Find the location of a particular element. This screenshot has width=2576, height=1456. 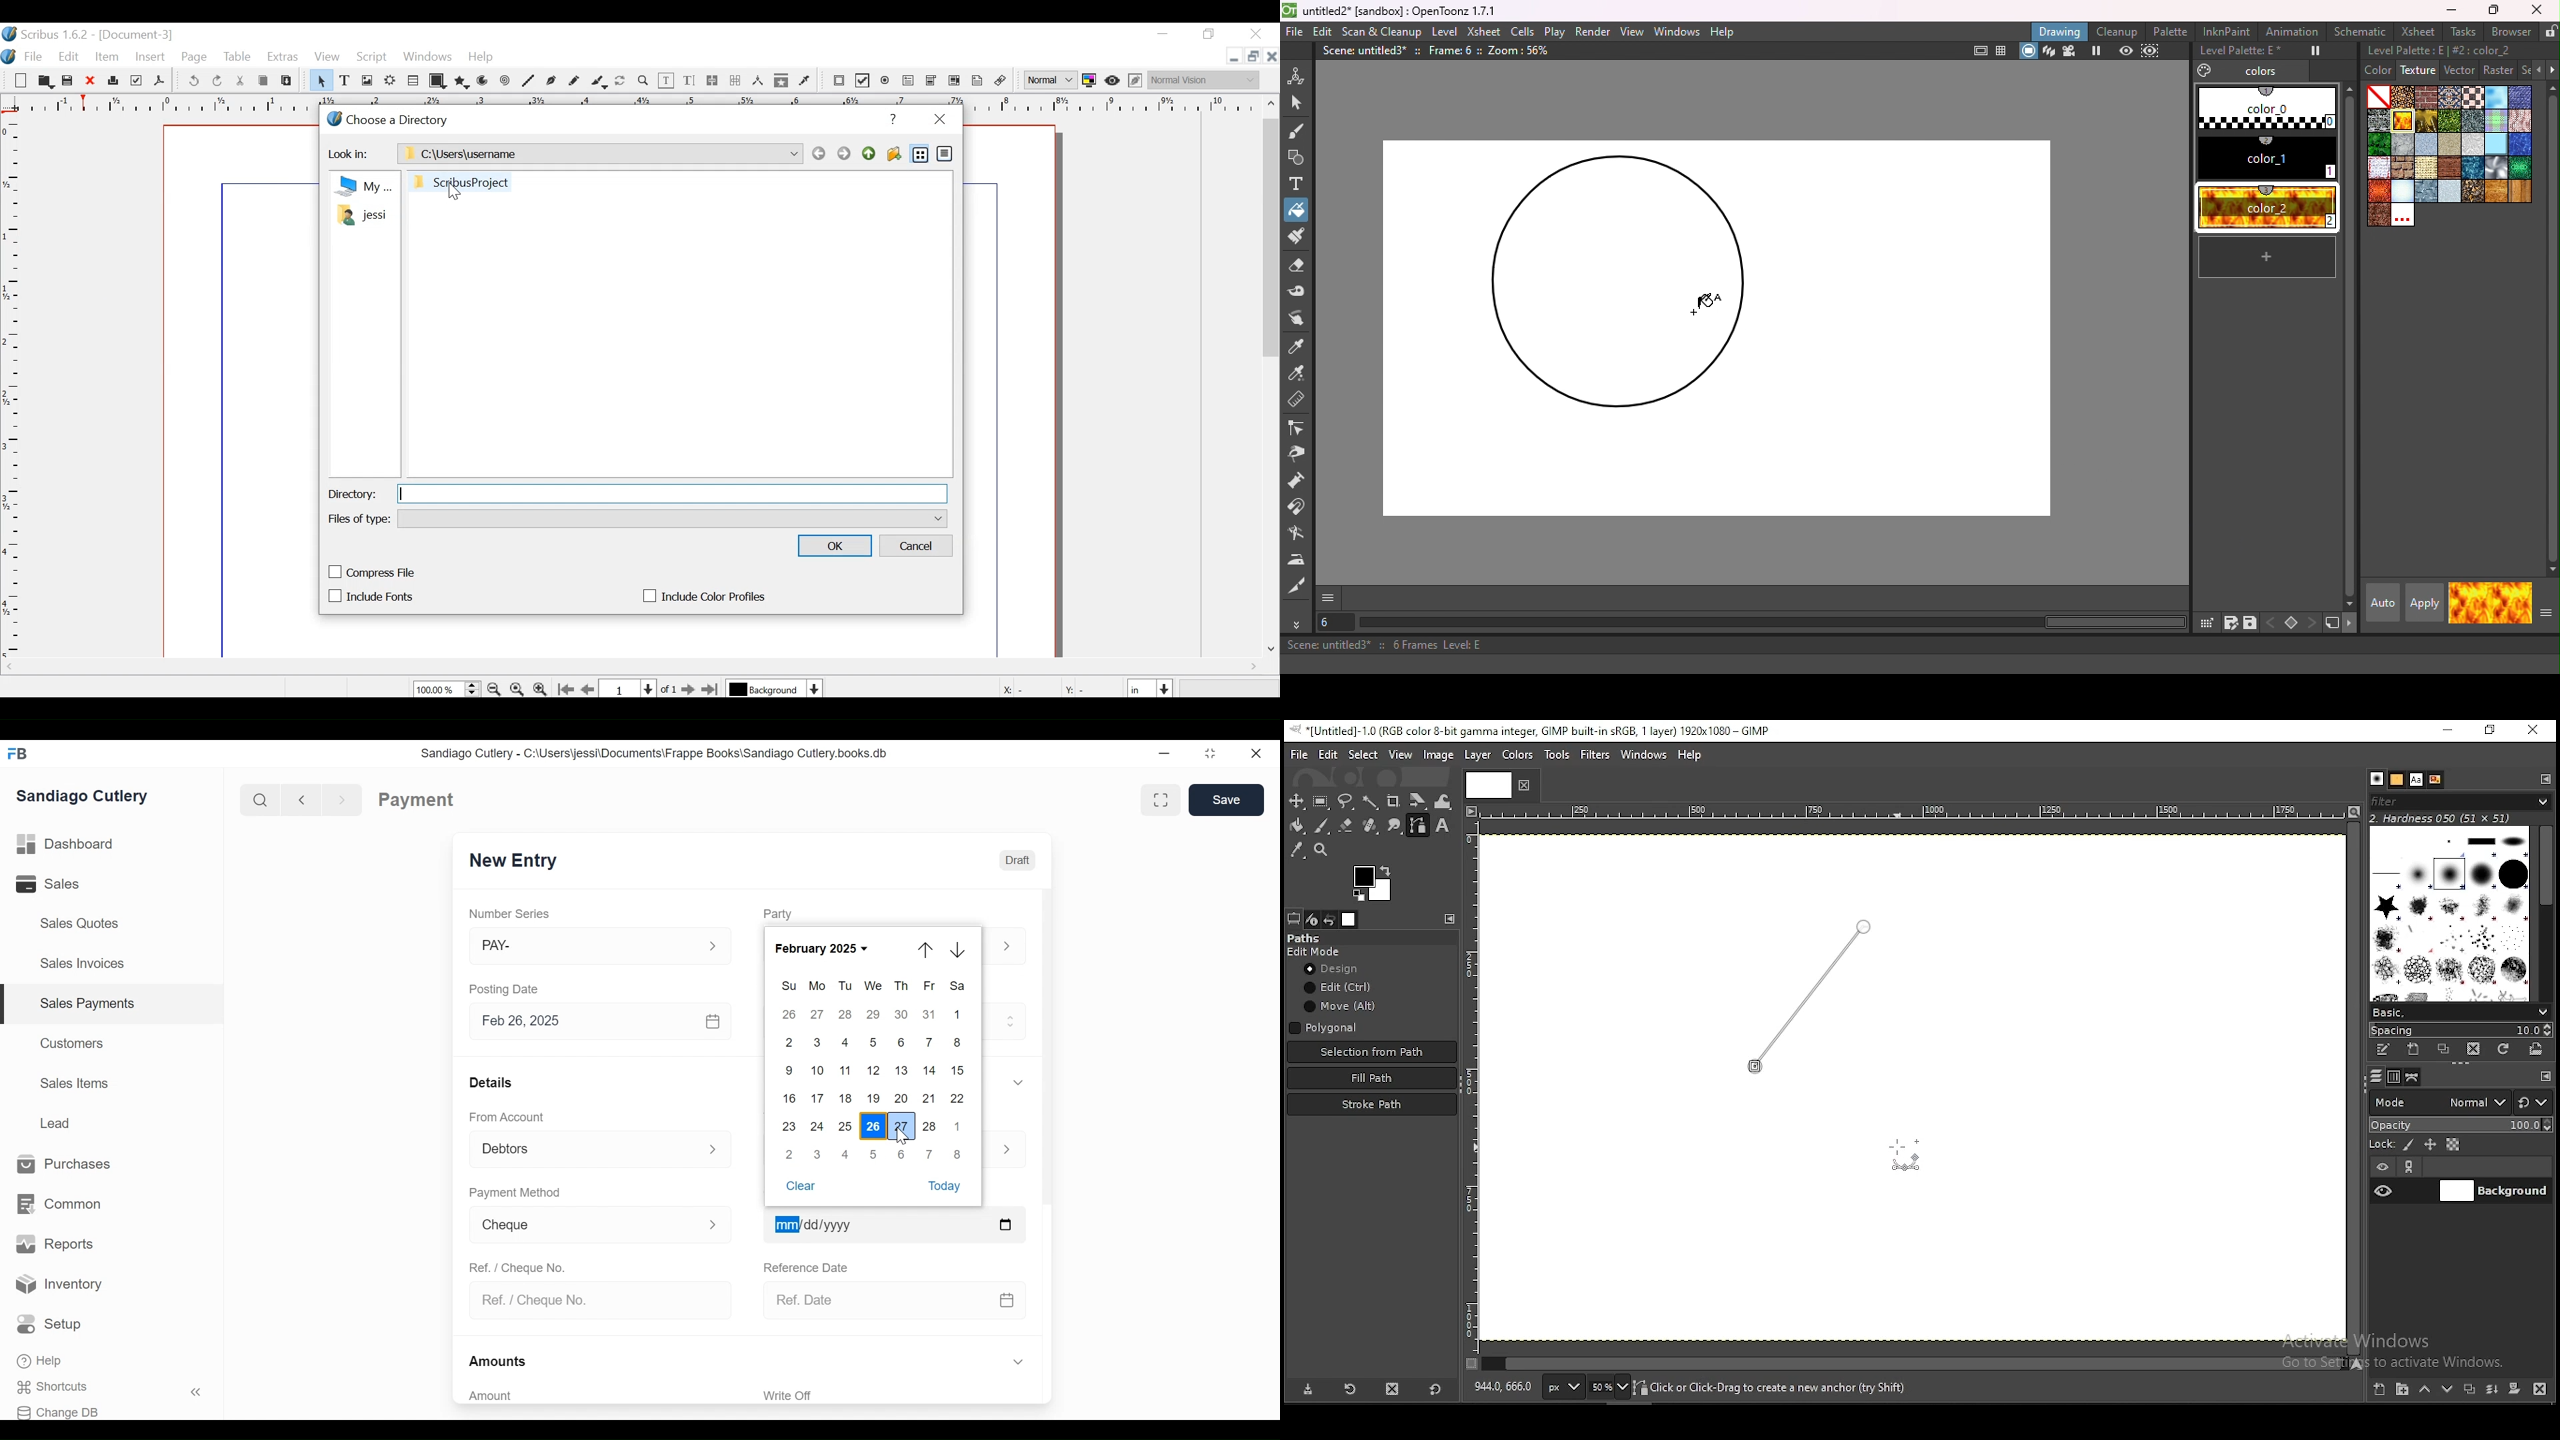

PDF Combo Box  is located at coordinates (933, 82).